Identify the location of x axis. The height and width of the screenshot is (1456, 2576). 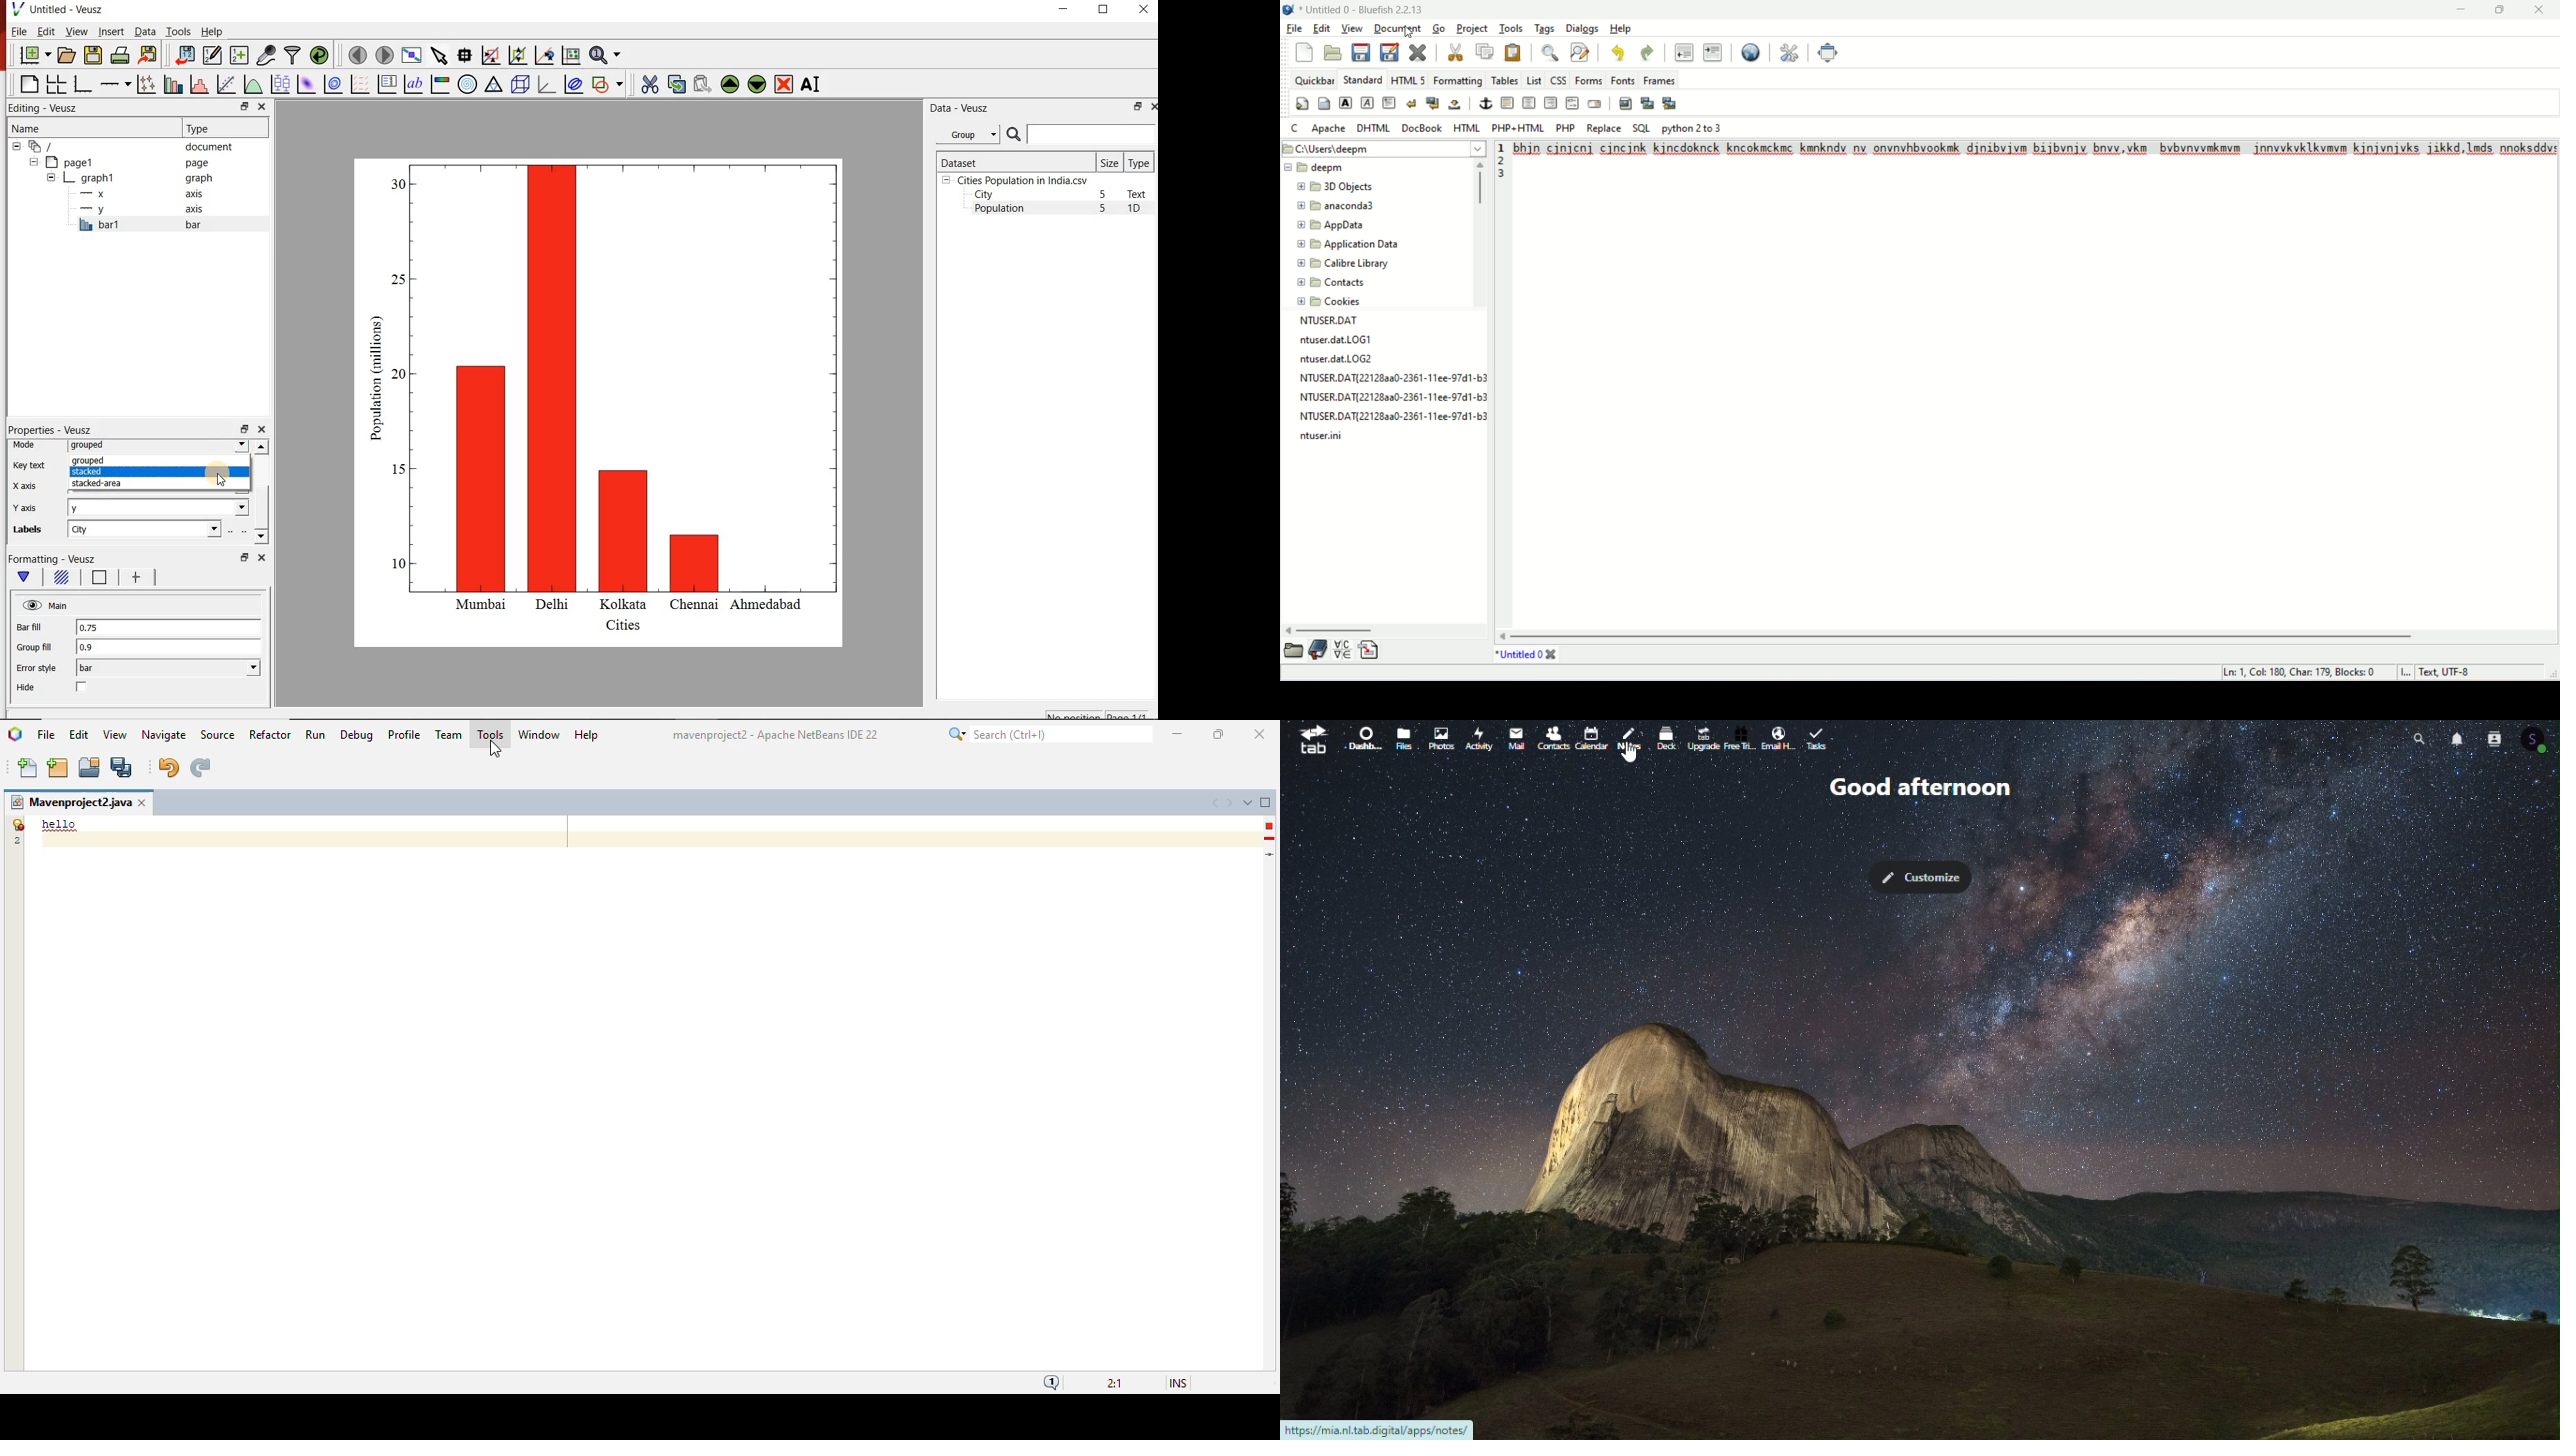
(29, 487).